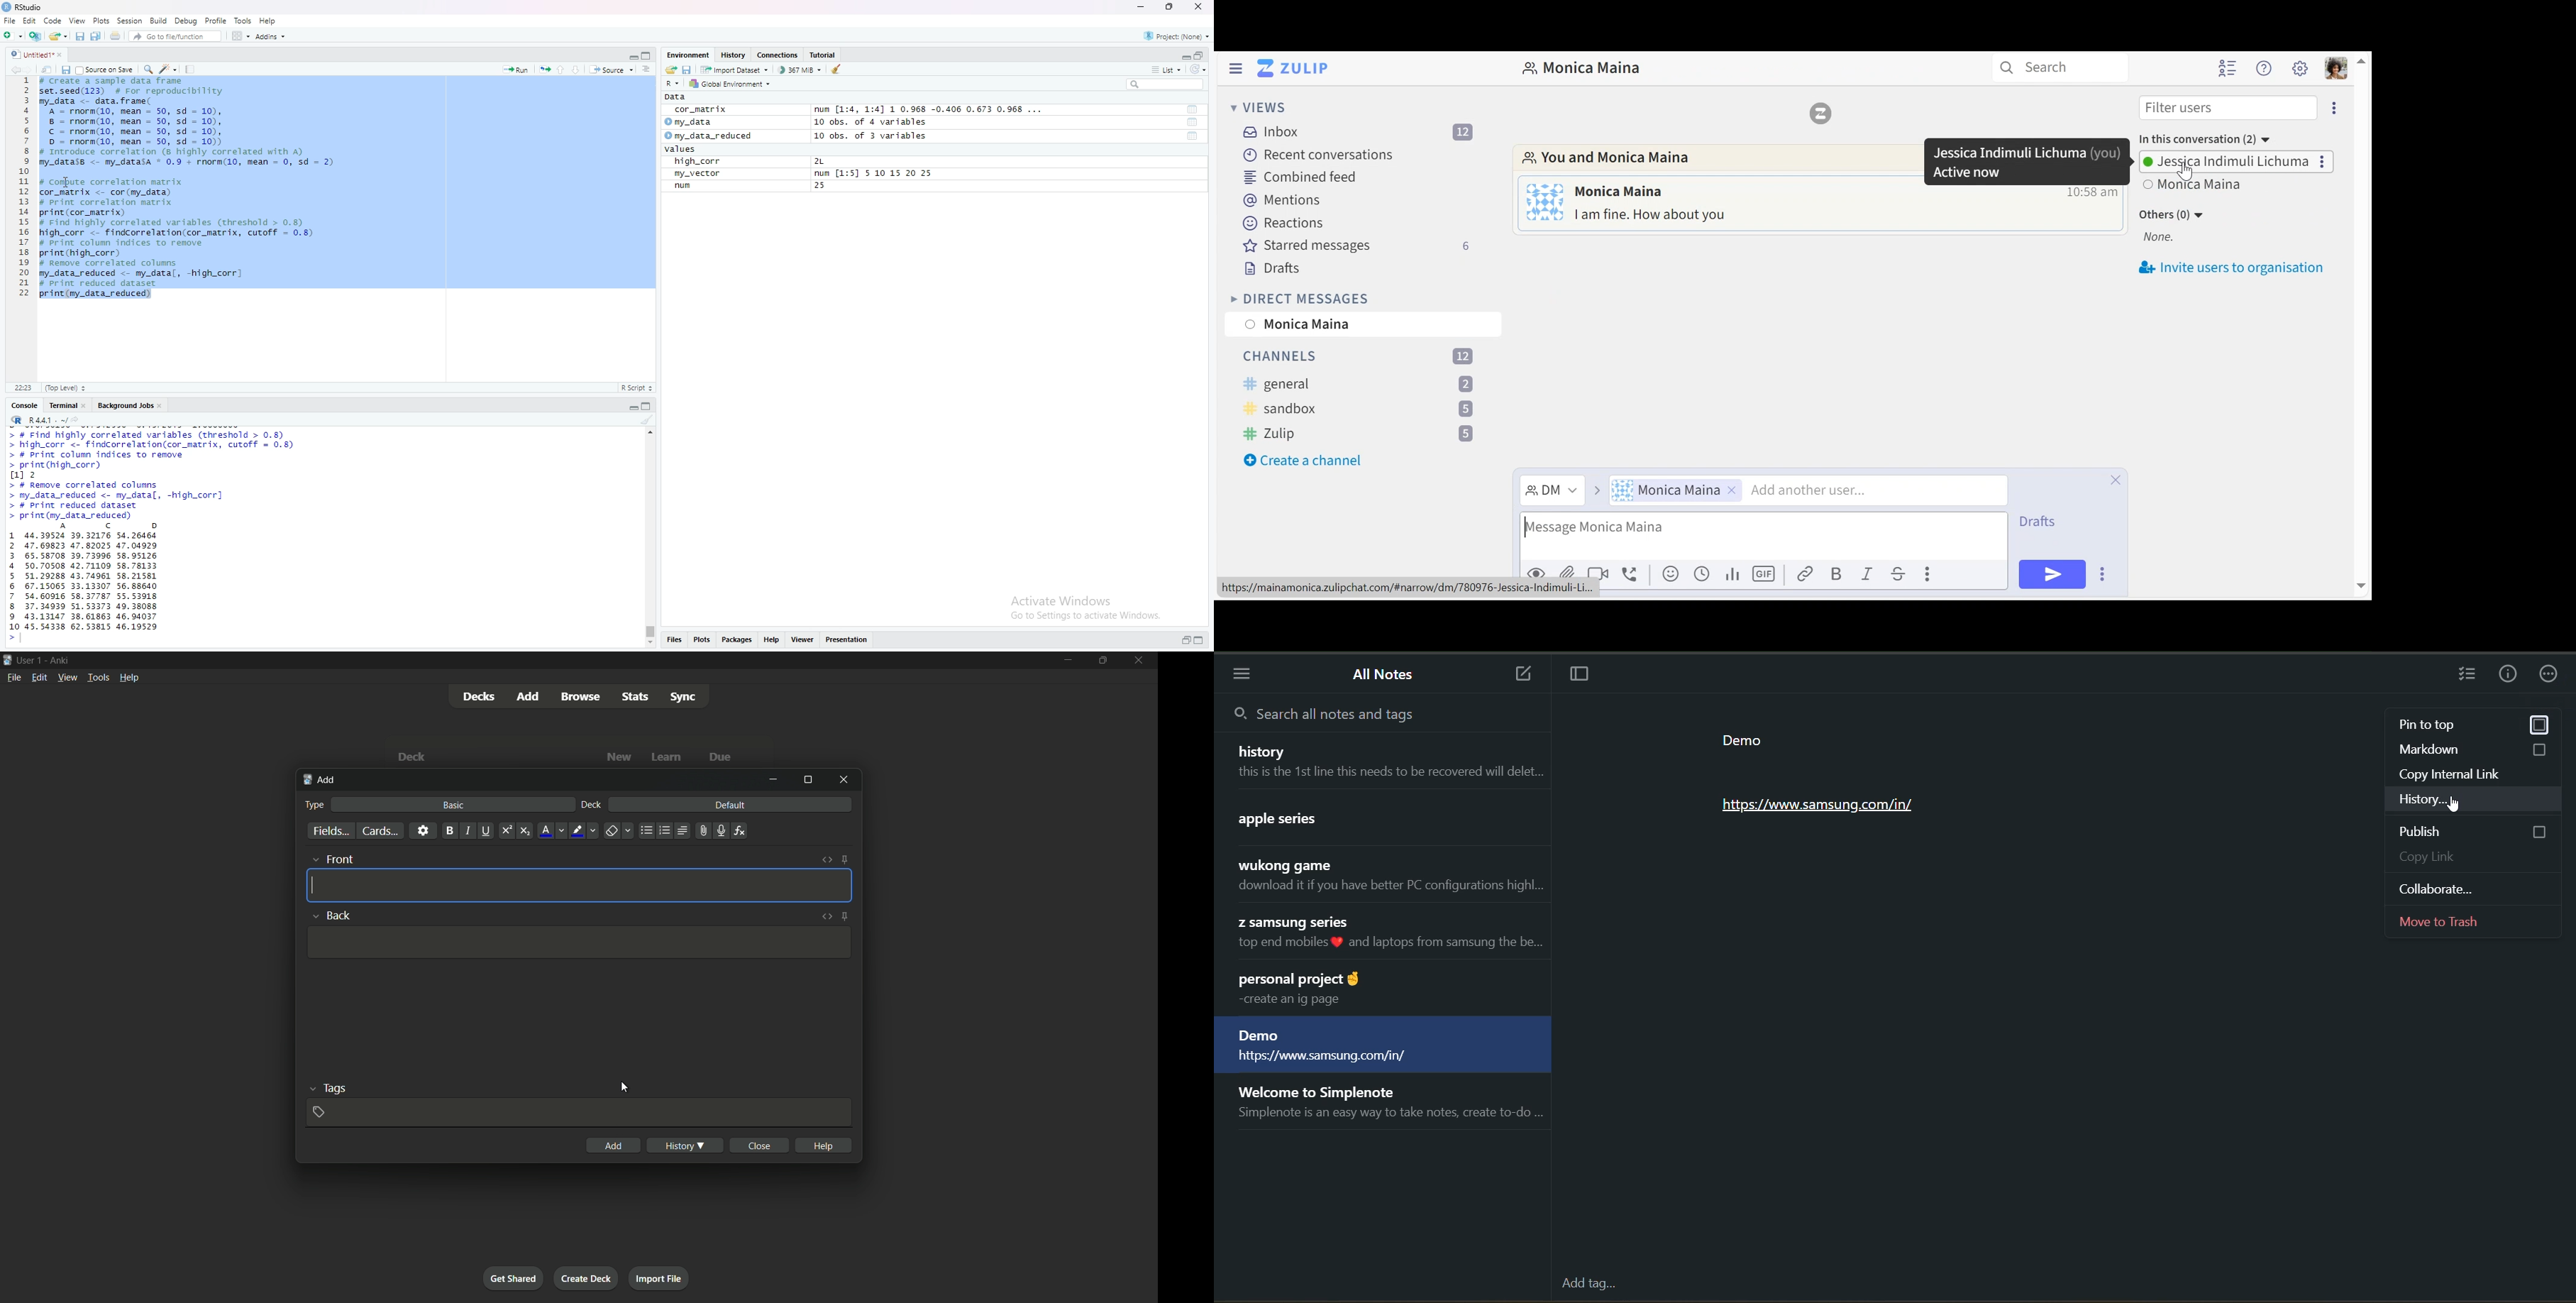 The image size is (2576, 1316). I want to click on # Remove correlated columns
ny_data_reduced <- my_datal, -high_corr]
# print reduced dataset
print(my_data_reduced), so click(123, 500).